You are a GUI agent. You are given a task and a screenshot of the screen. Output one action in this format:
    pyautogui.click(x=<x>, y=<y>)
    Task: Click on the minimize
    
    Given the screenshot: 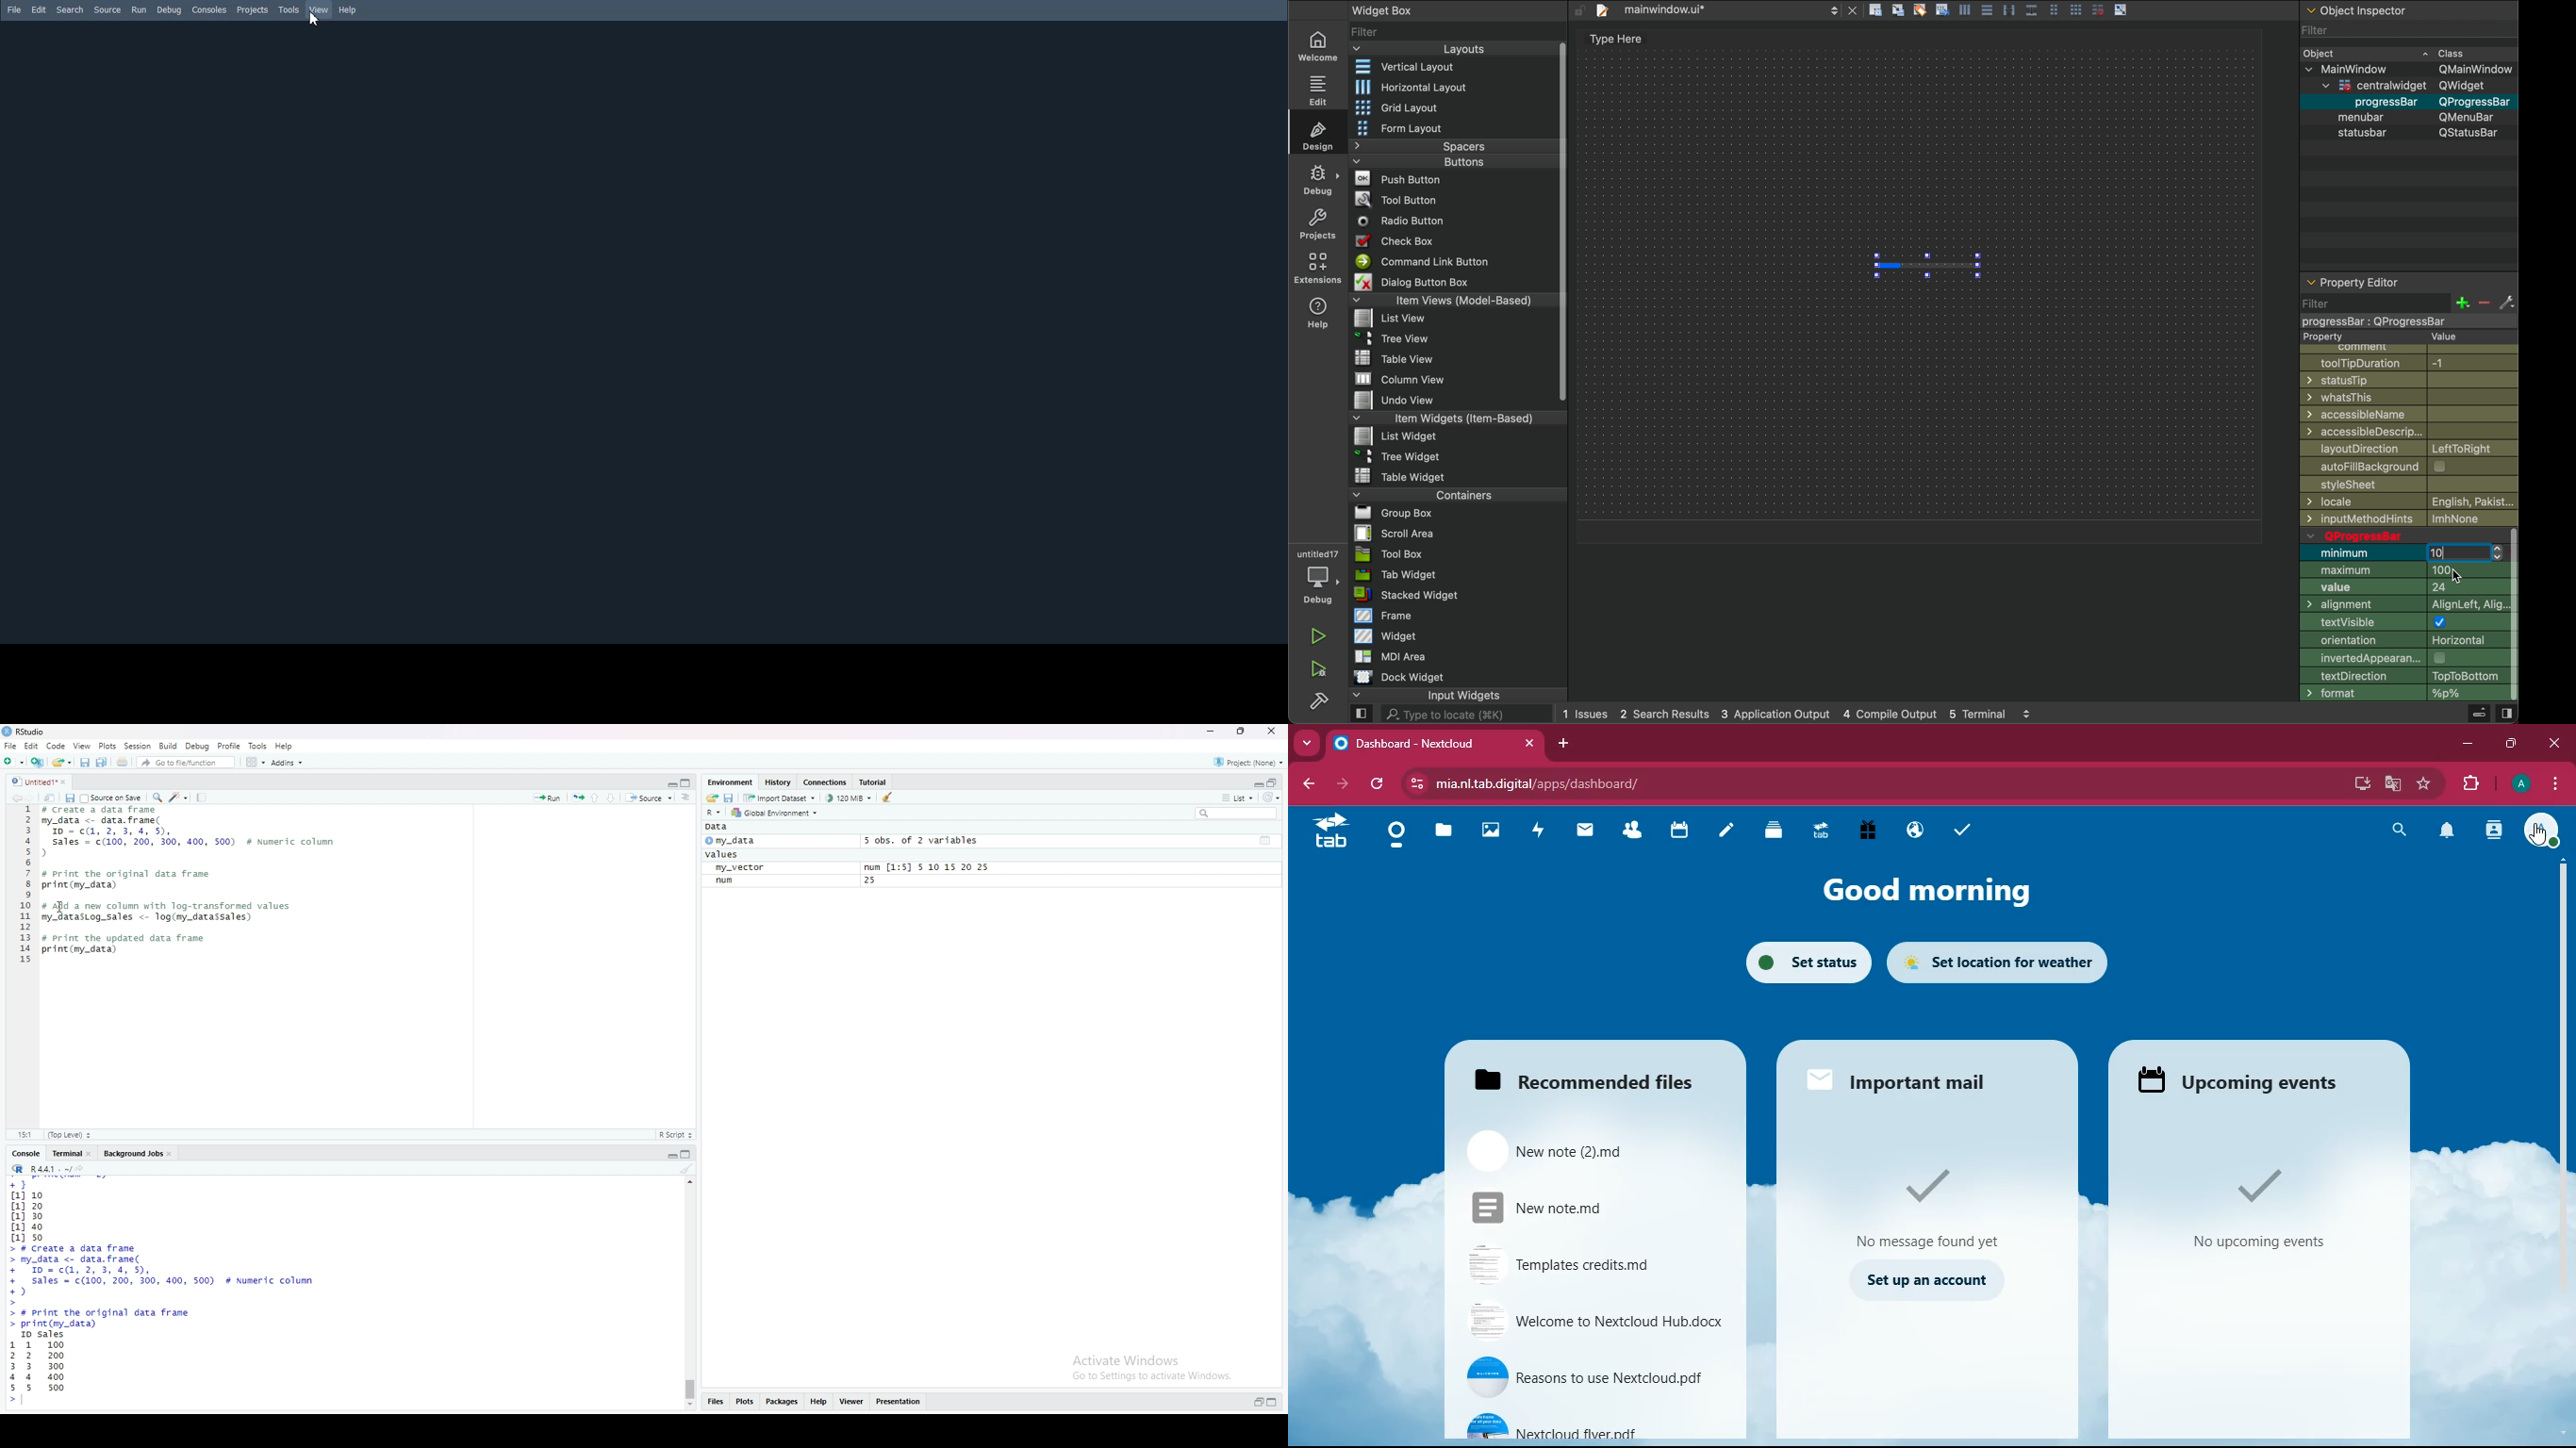 What is the action you would take?
    pyautogui.click(x=1213, y=733)
    